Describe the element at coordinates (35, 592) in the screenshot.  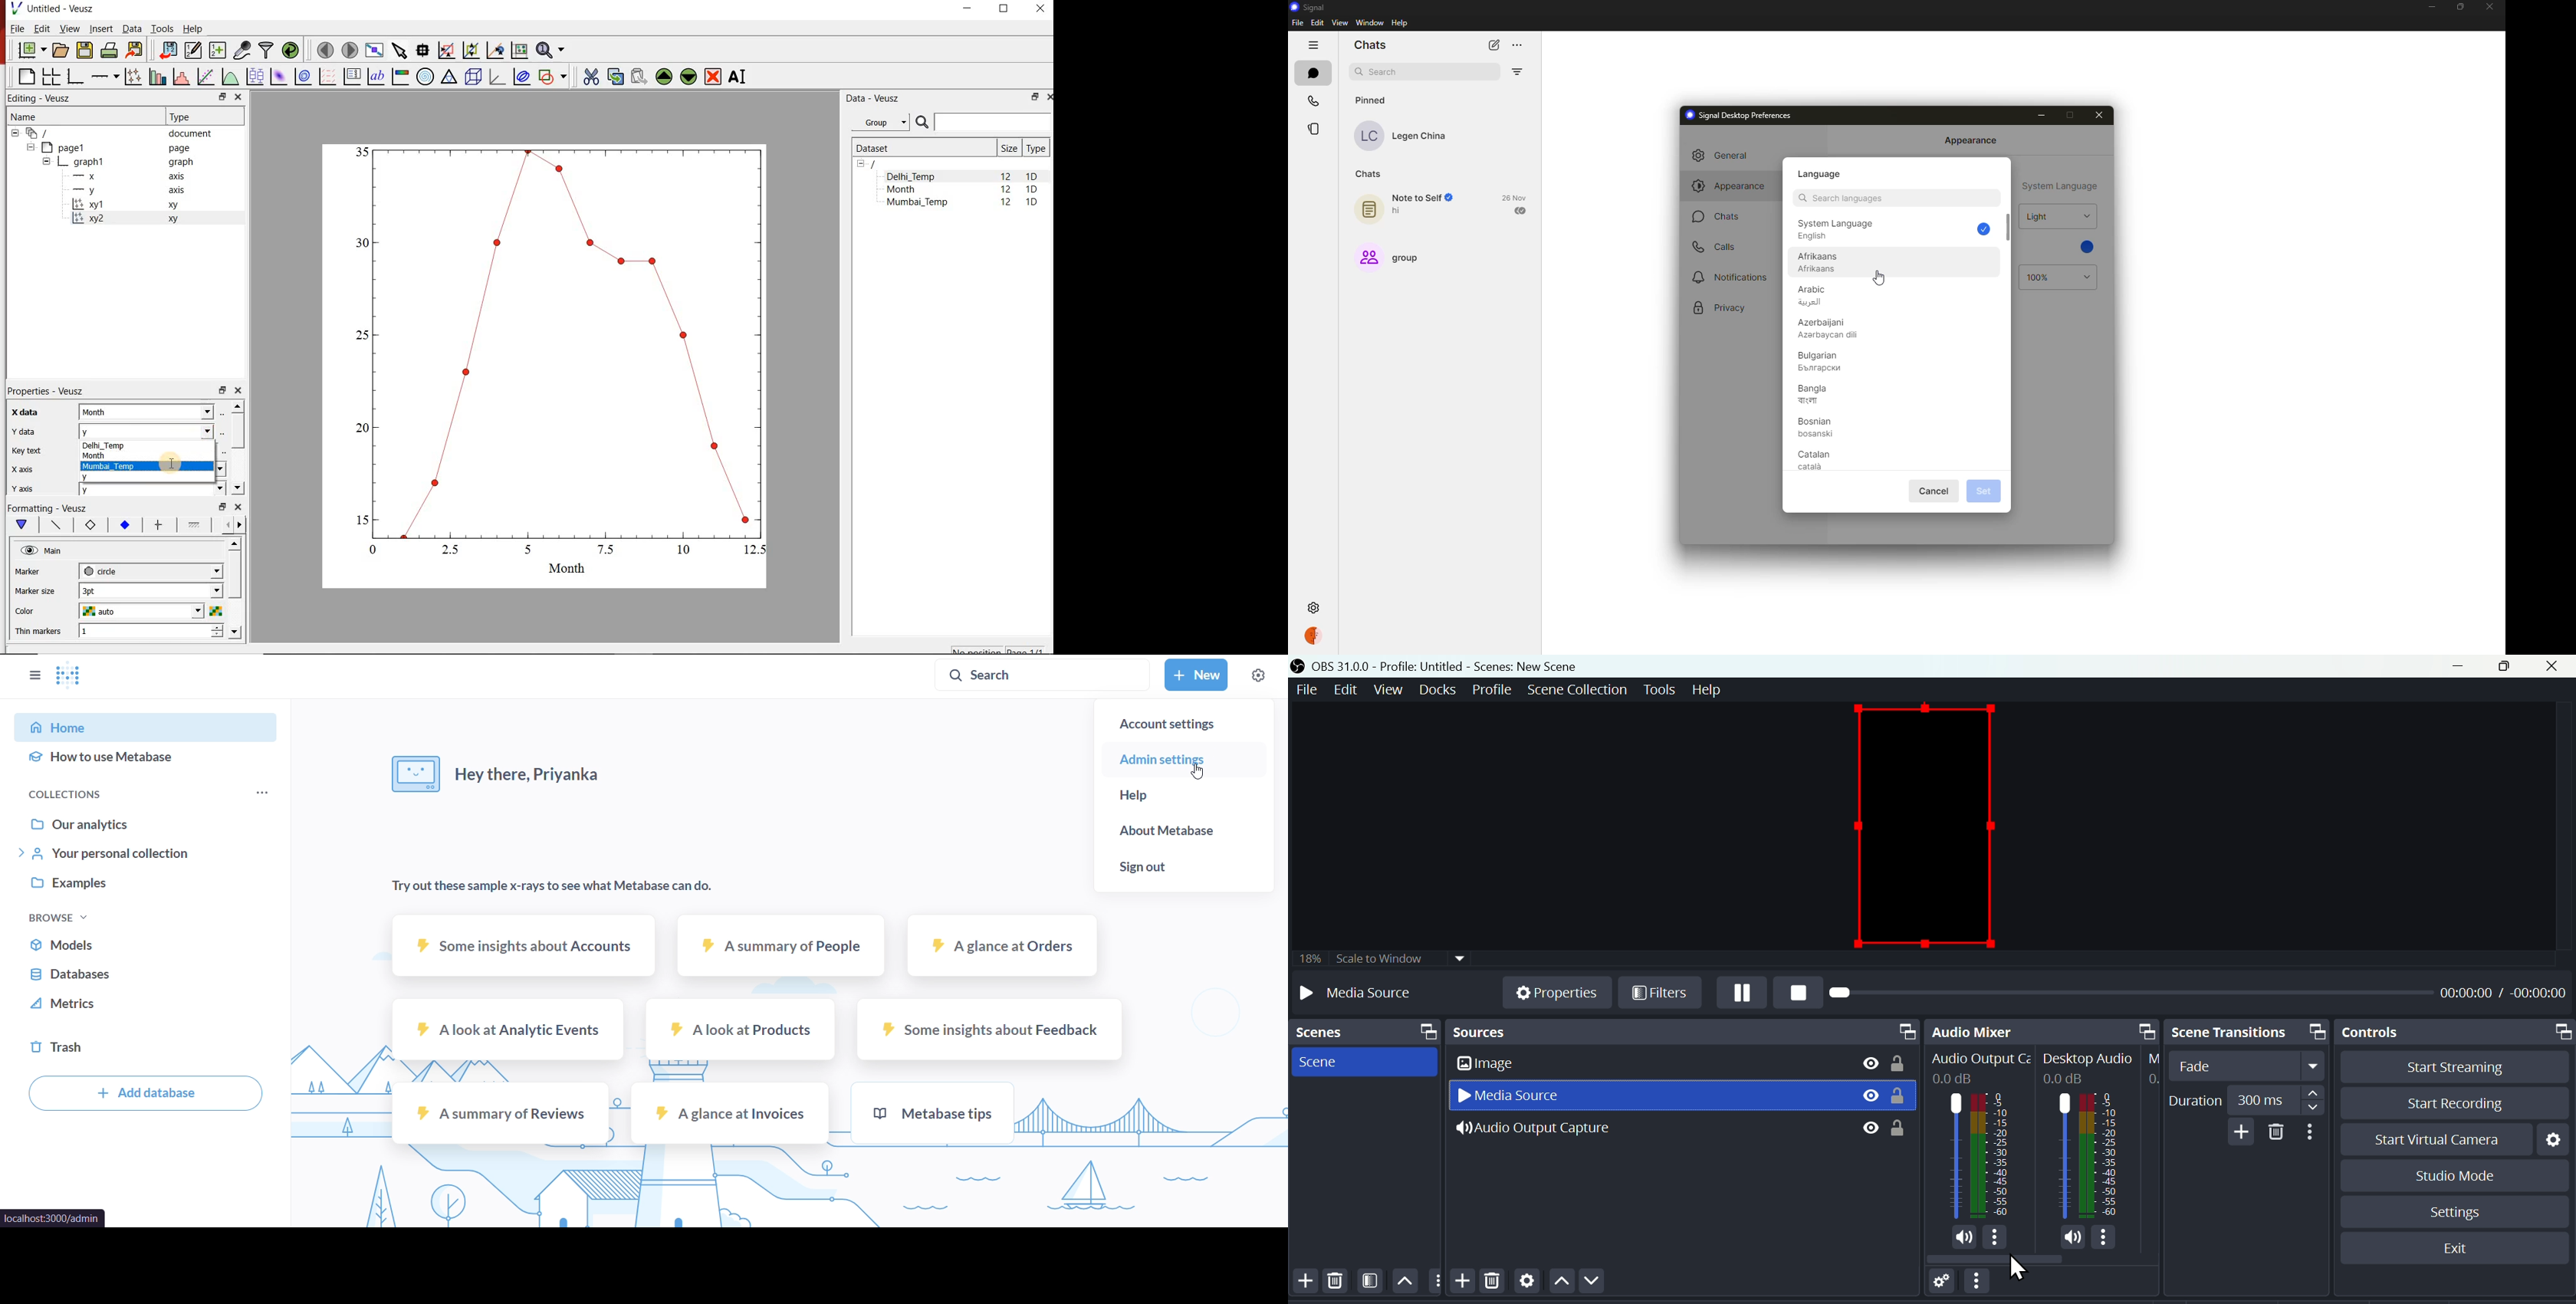
I see `Marker size` at that location.